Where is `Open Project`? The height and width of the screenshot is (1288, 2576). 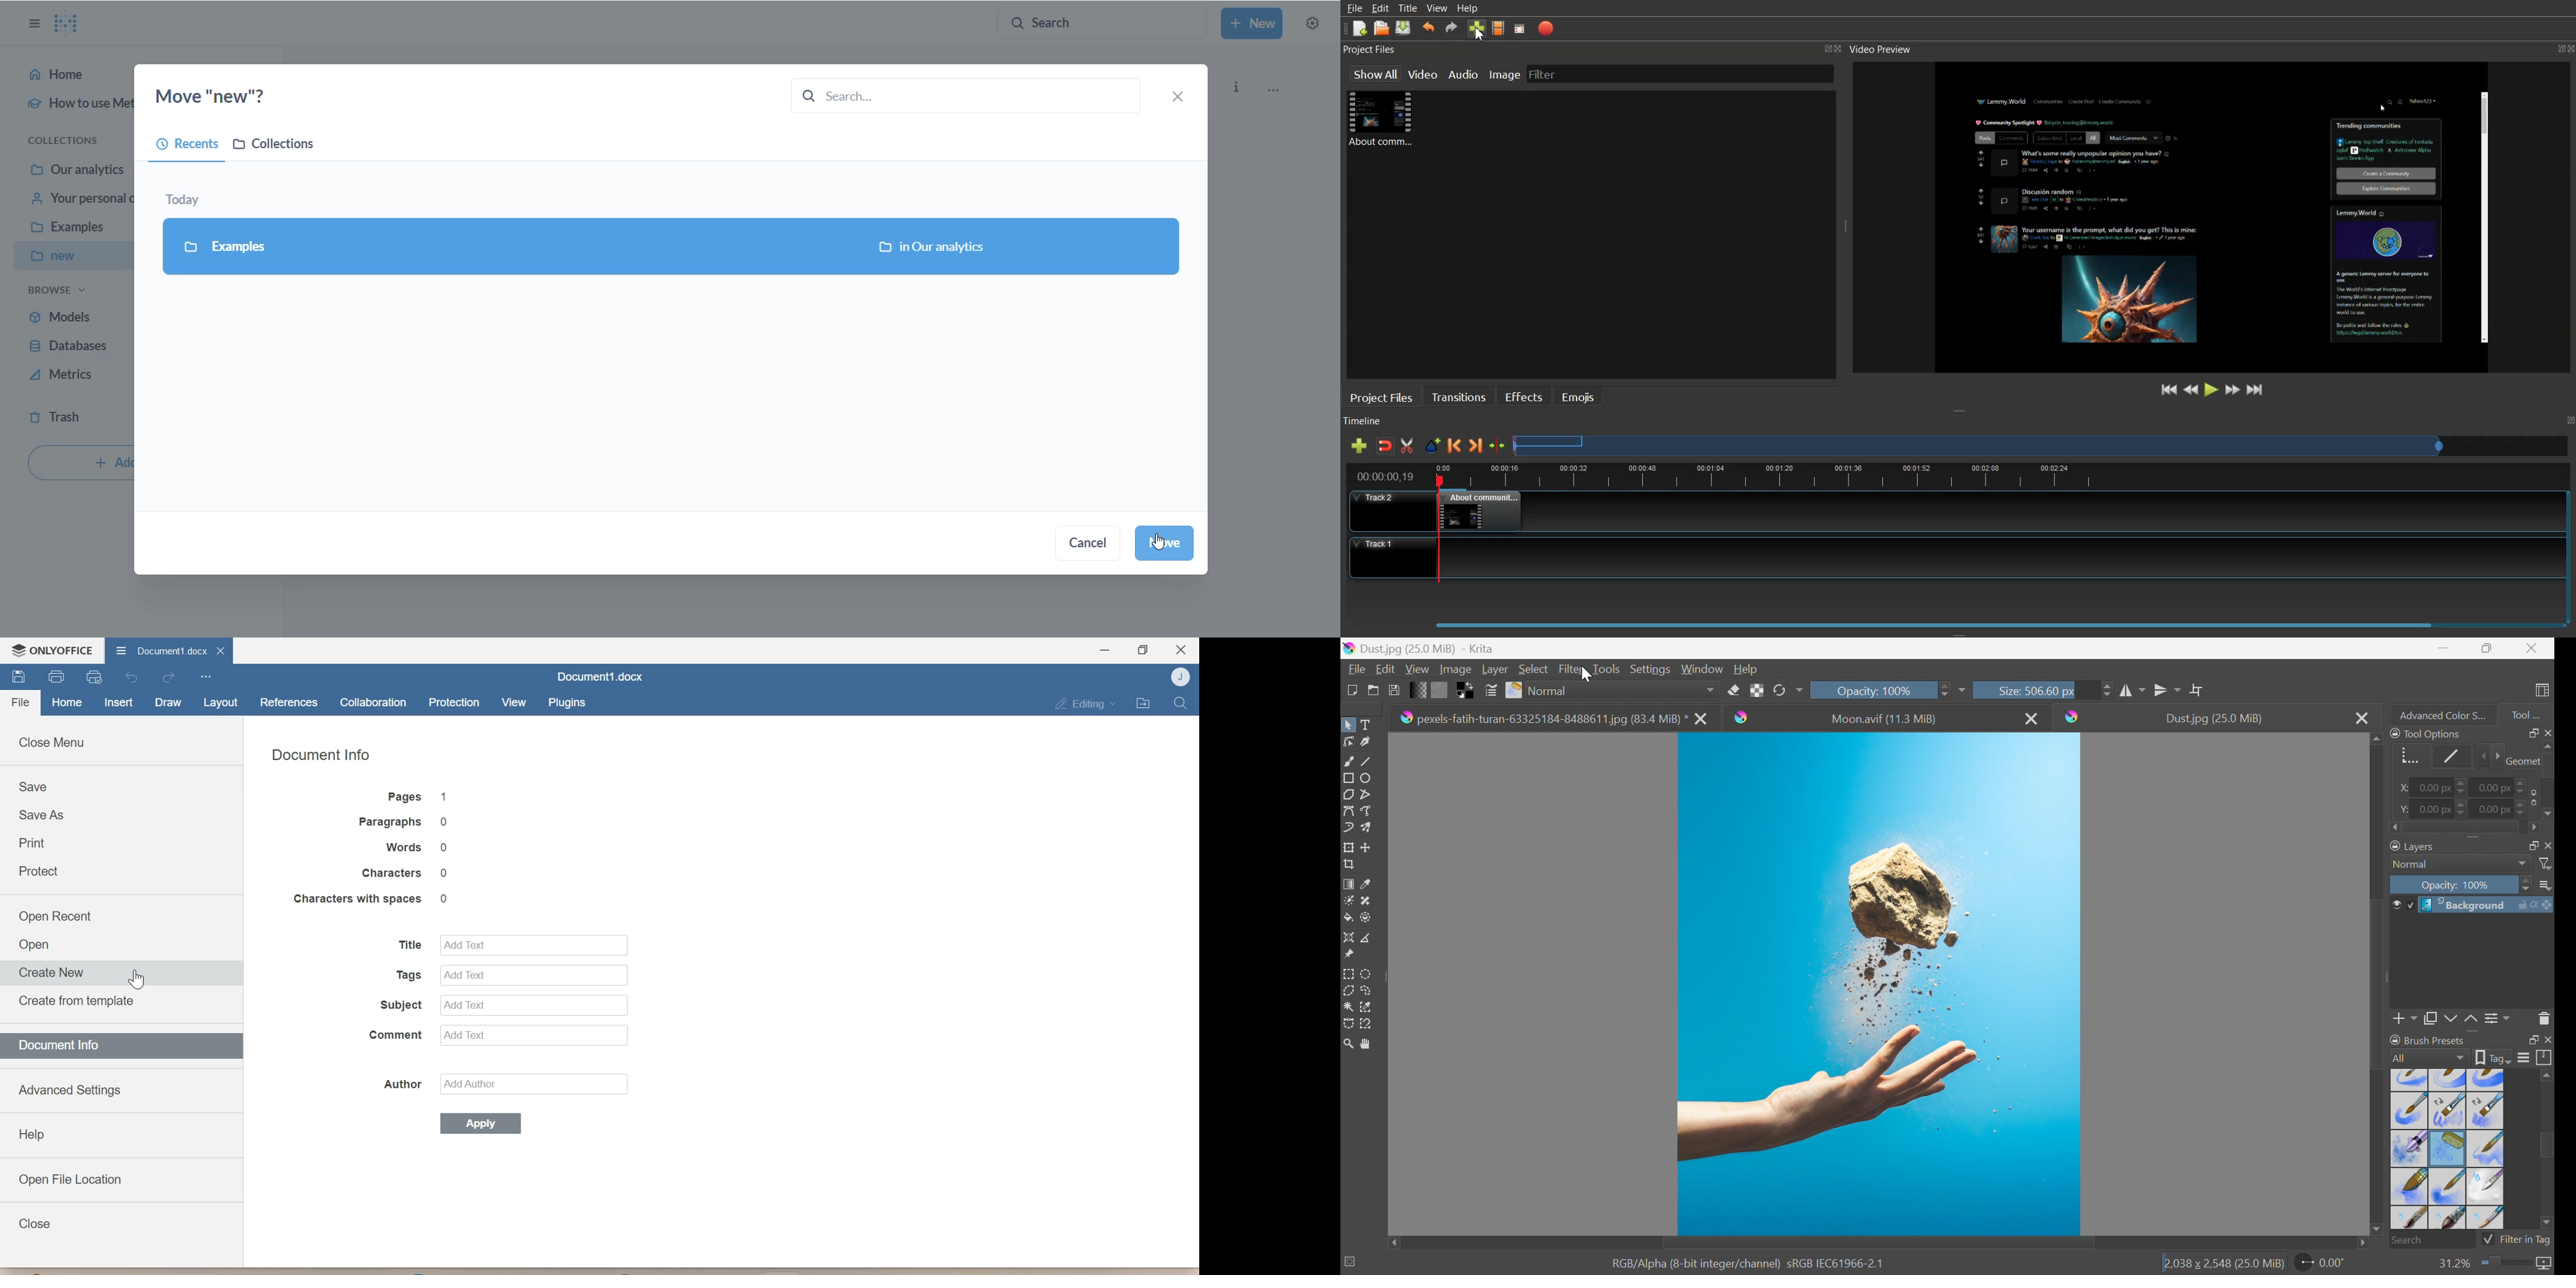
Open Project is located at coordinates (1382, 28).